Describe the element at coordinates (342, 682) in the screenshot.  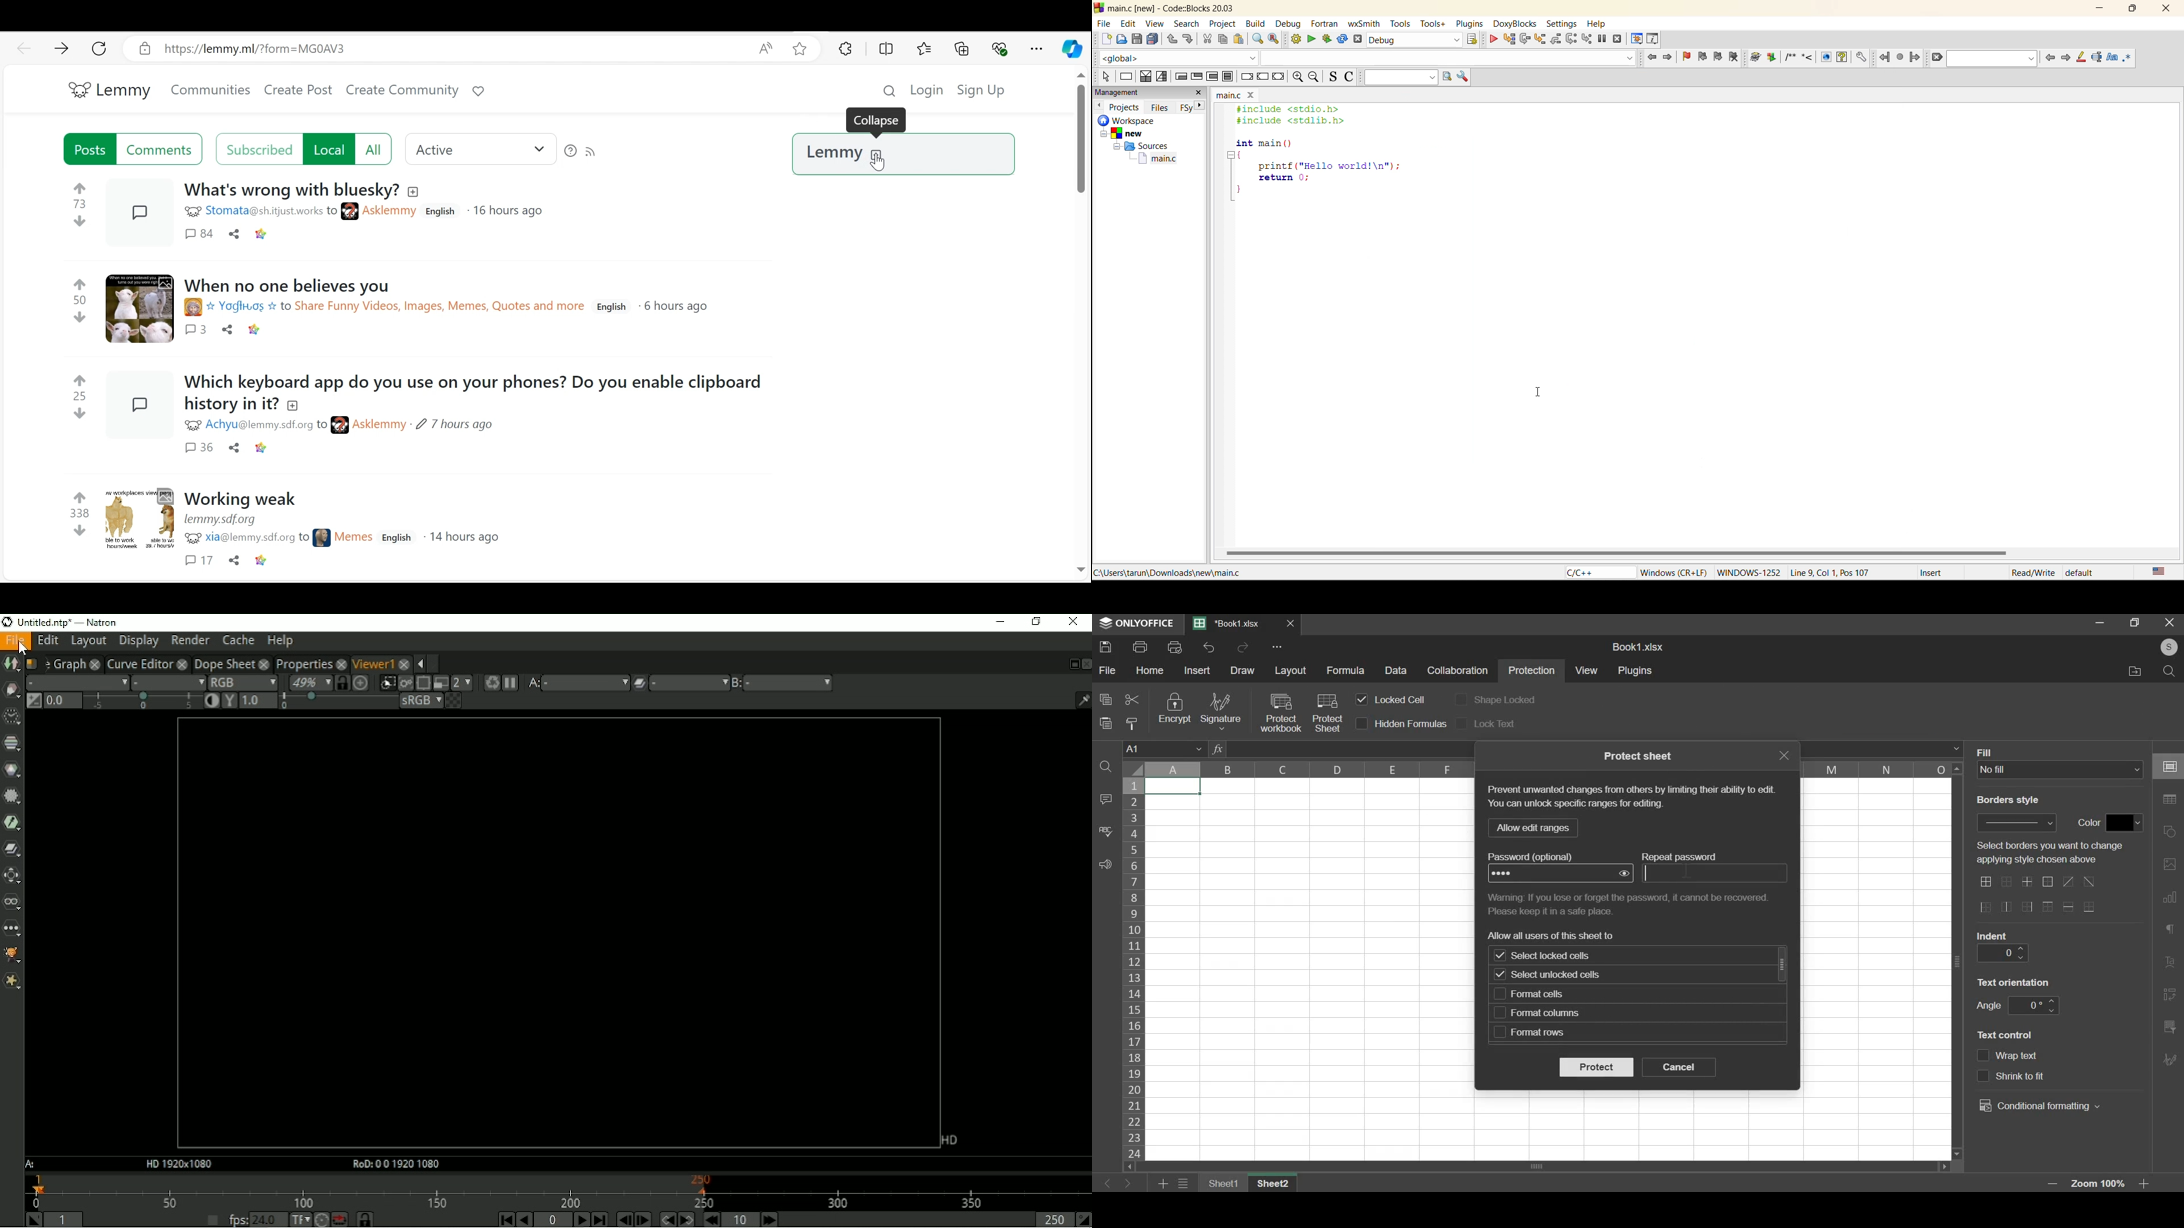
I see `Synchronize` at that location.